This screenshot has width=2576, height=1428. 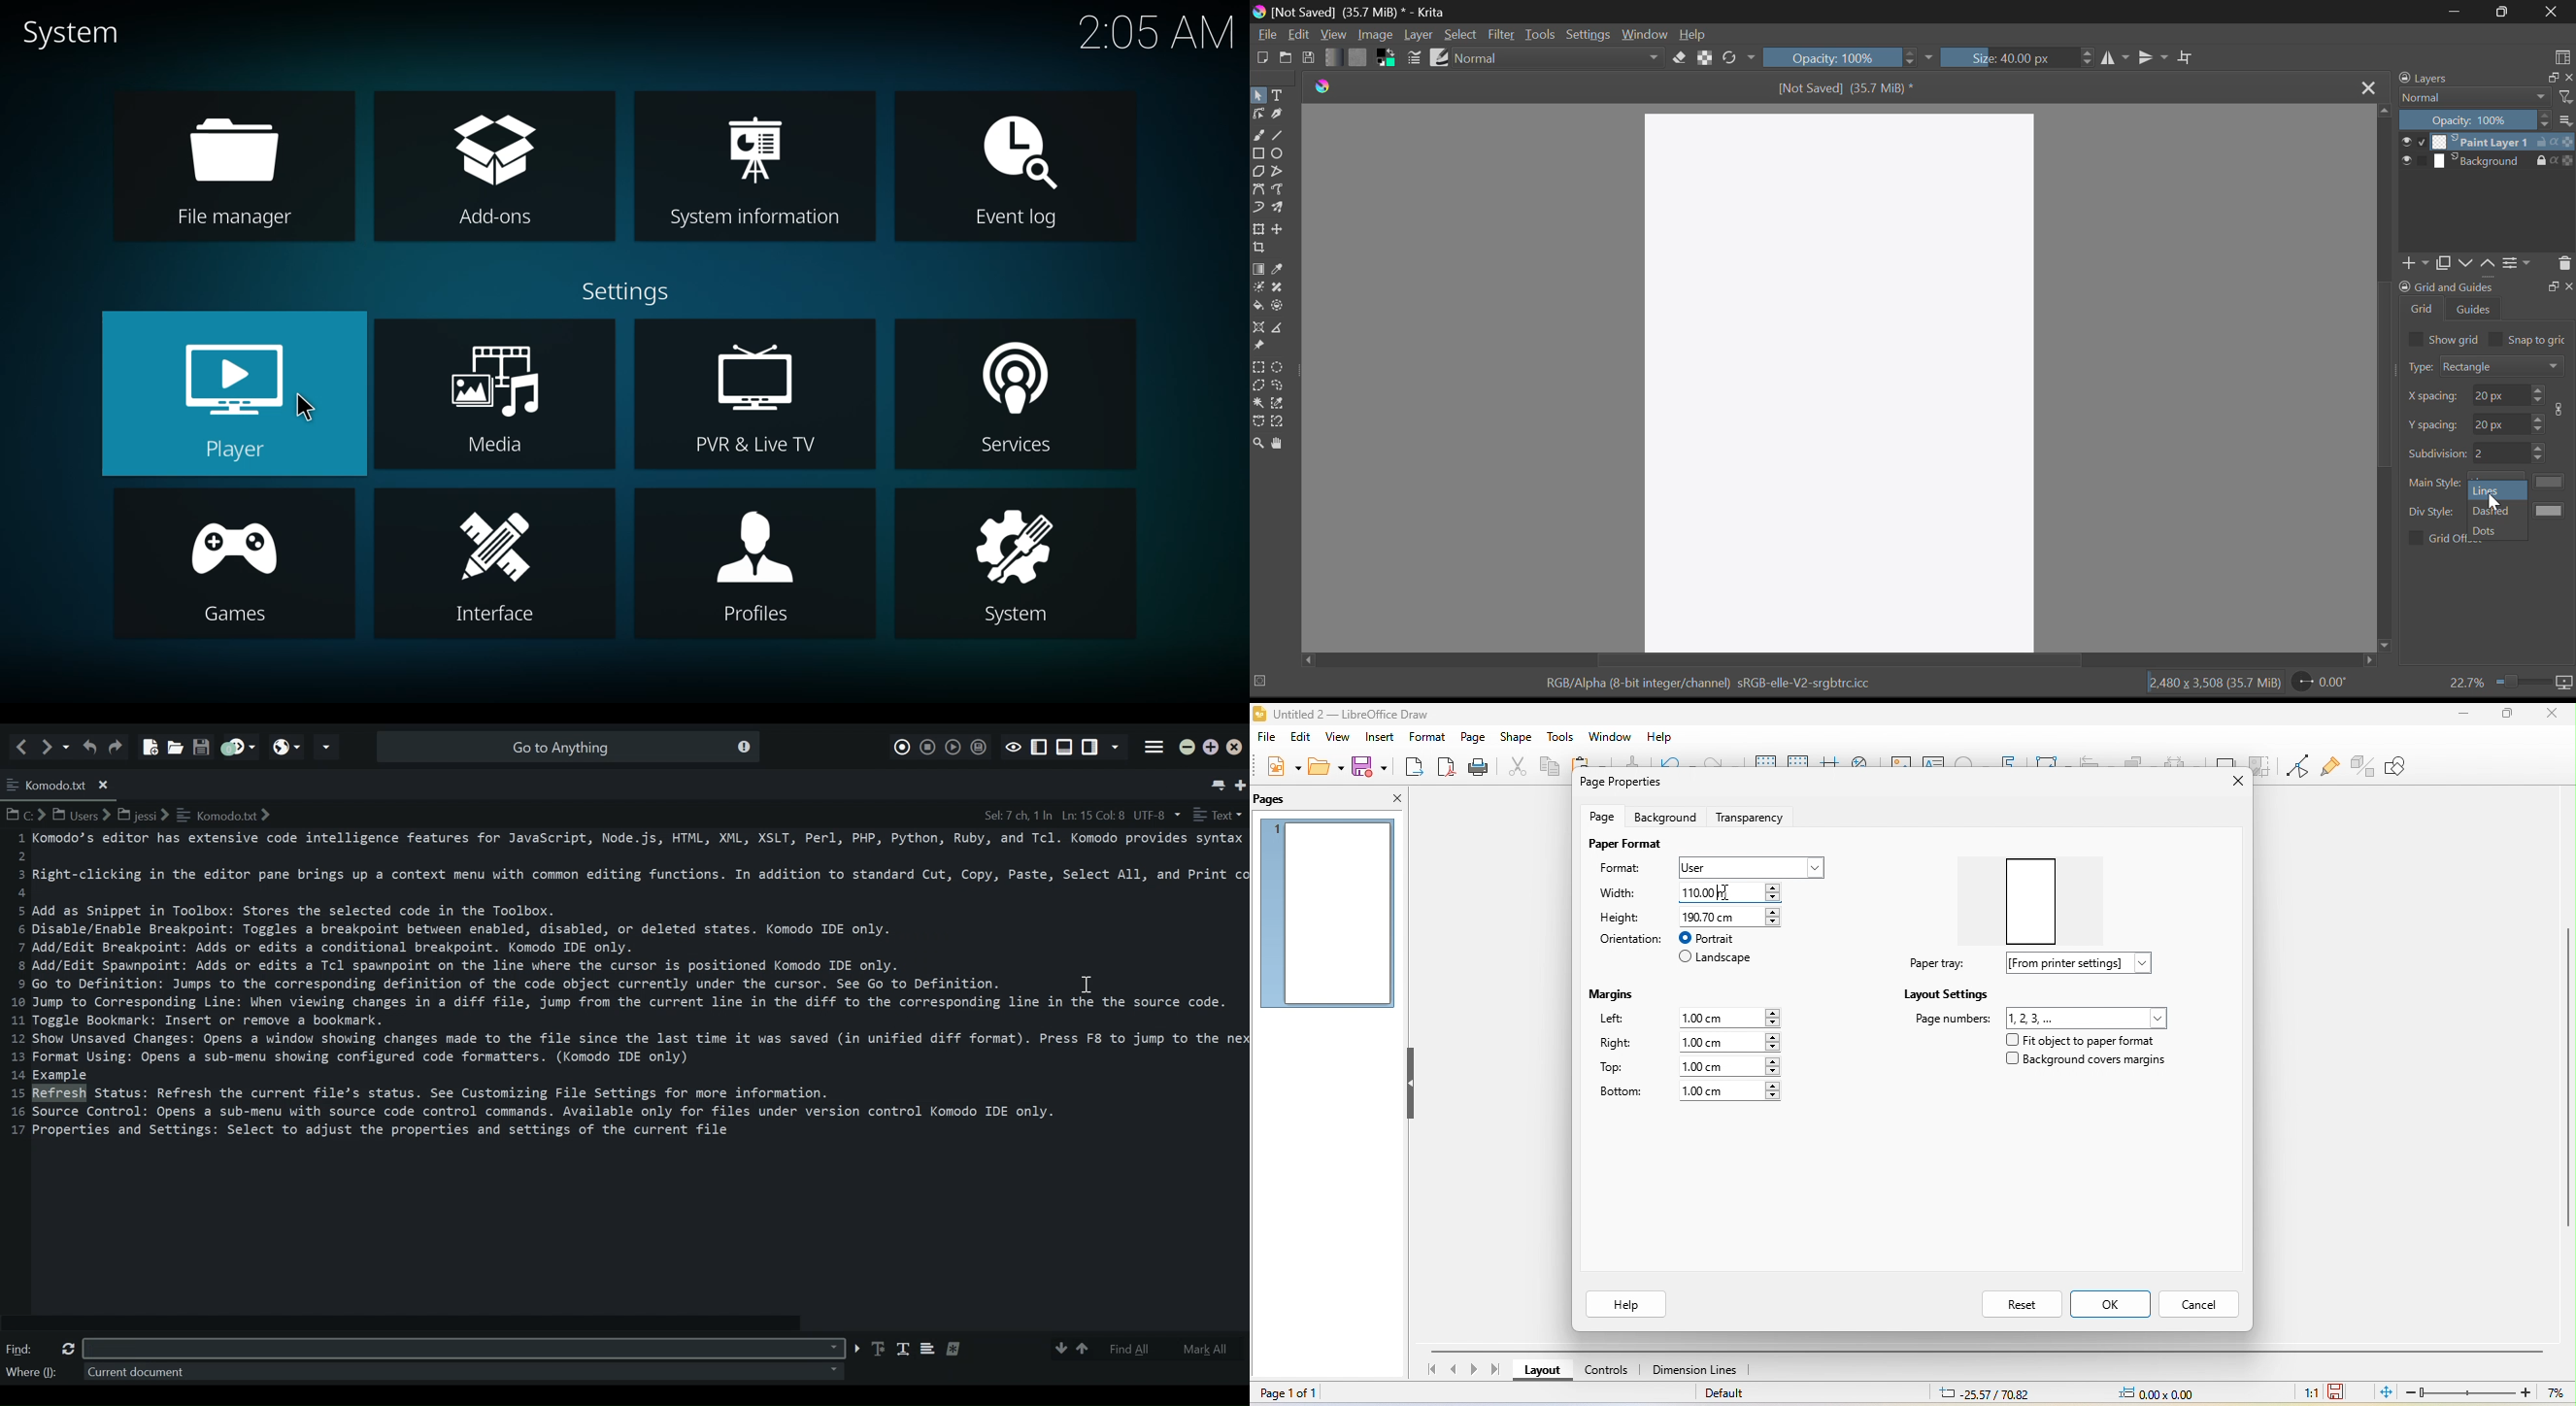 I want to click on Enclose and fill, so click(x=1279, y=307).